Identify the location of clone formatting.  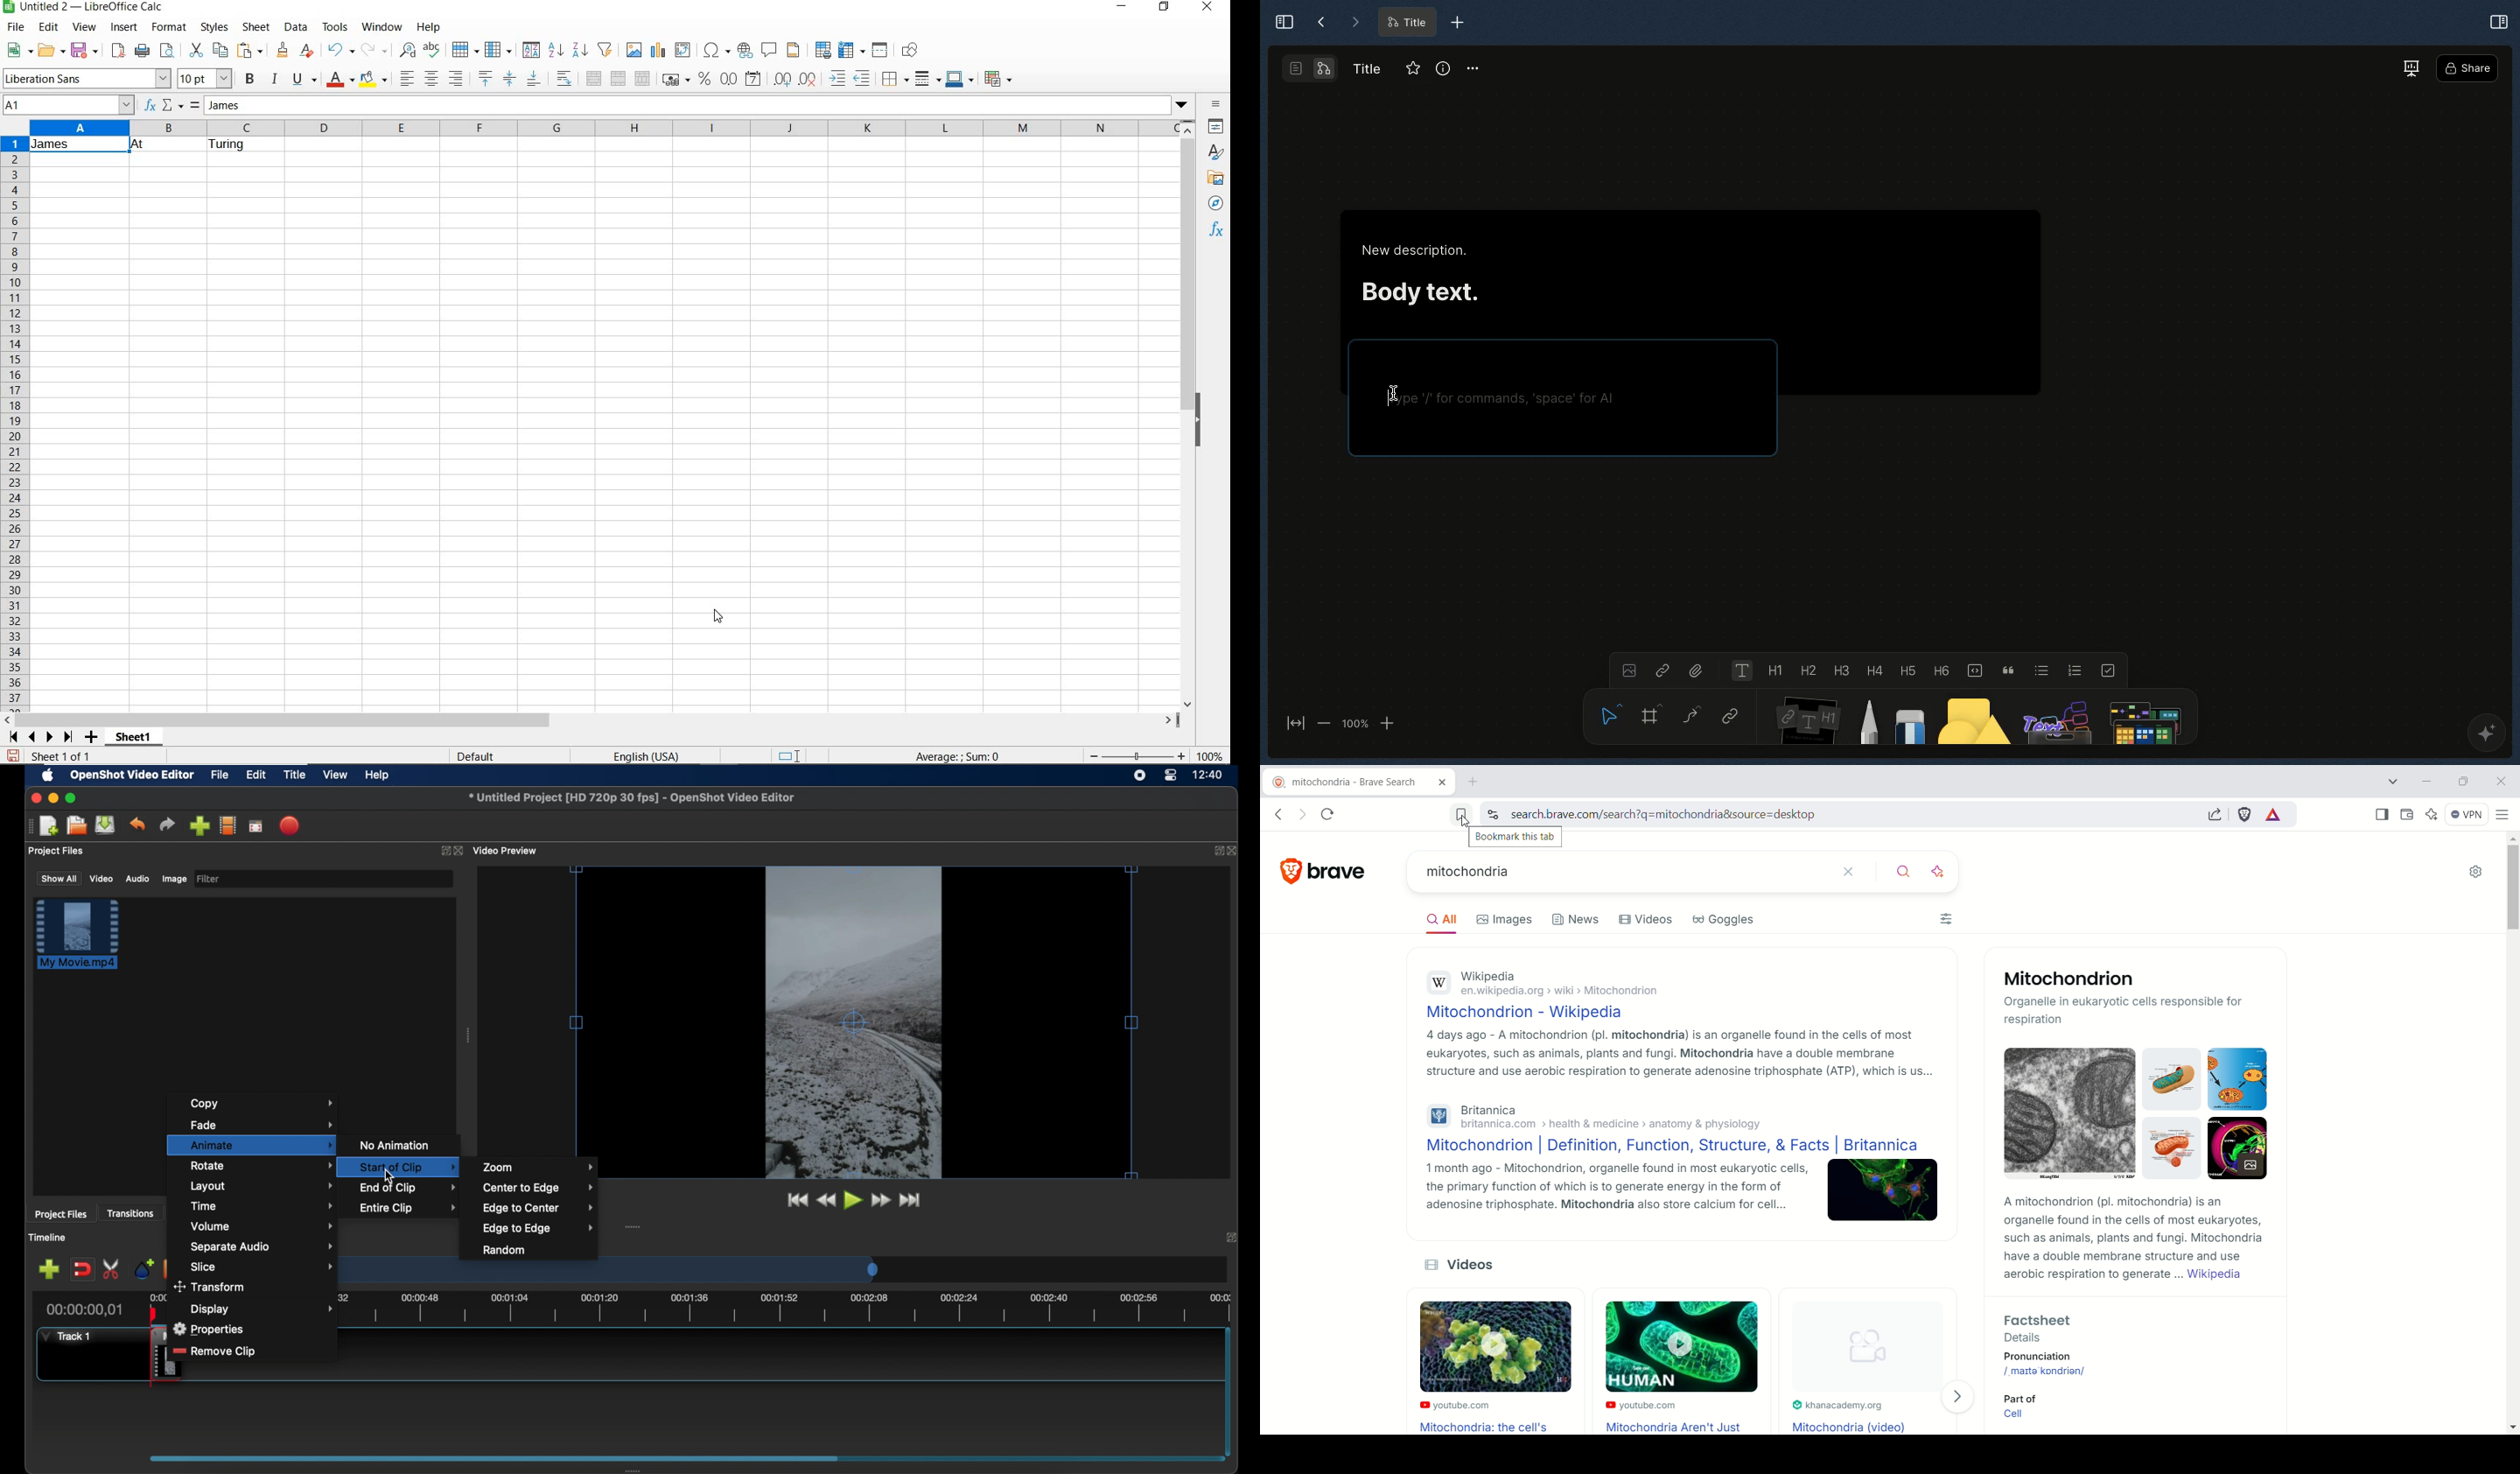
(282, 51).